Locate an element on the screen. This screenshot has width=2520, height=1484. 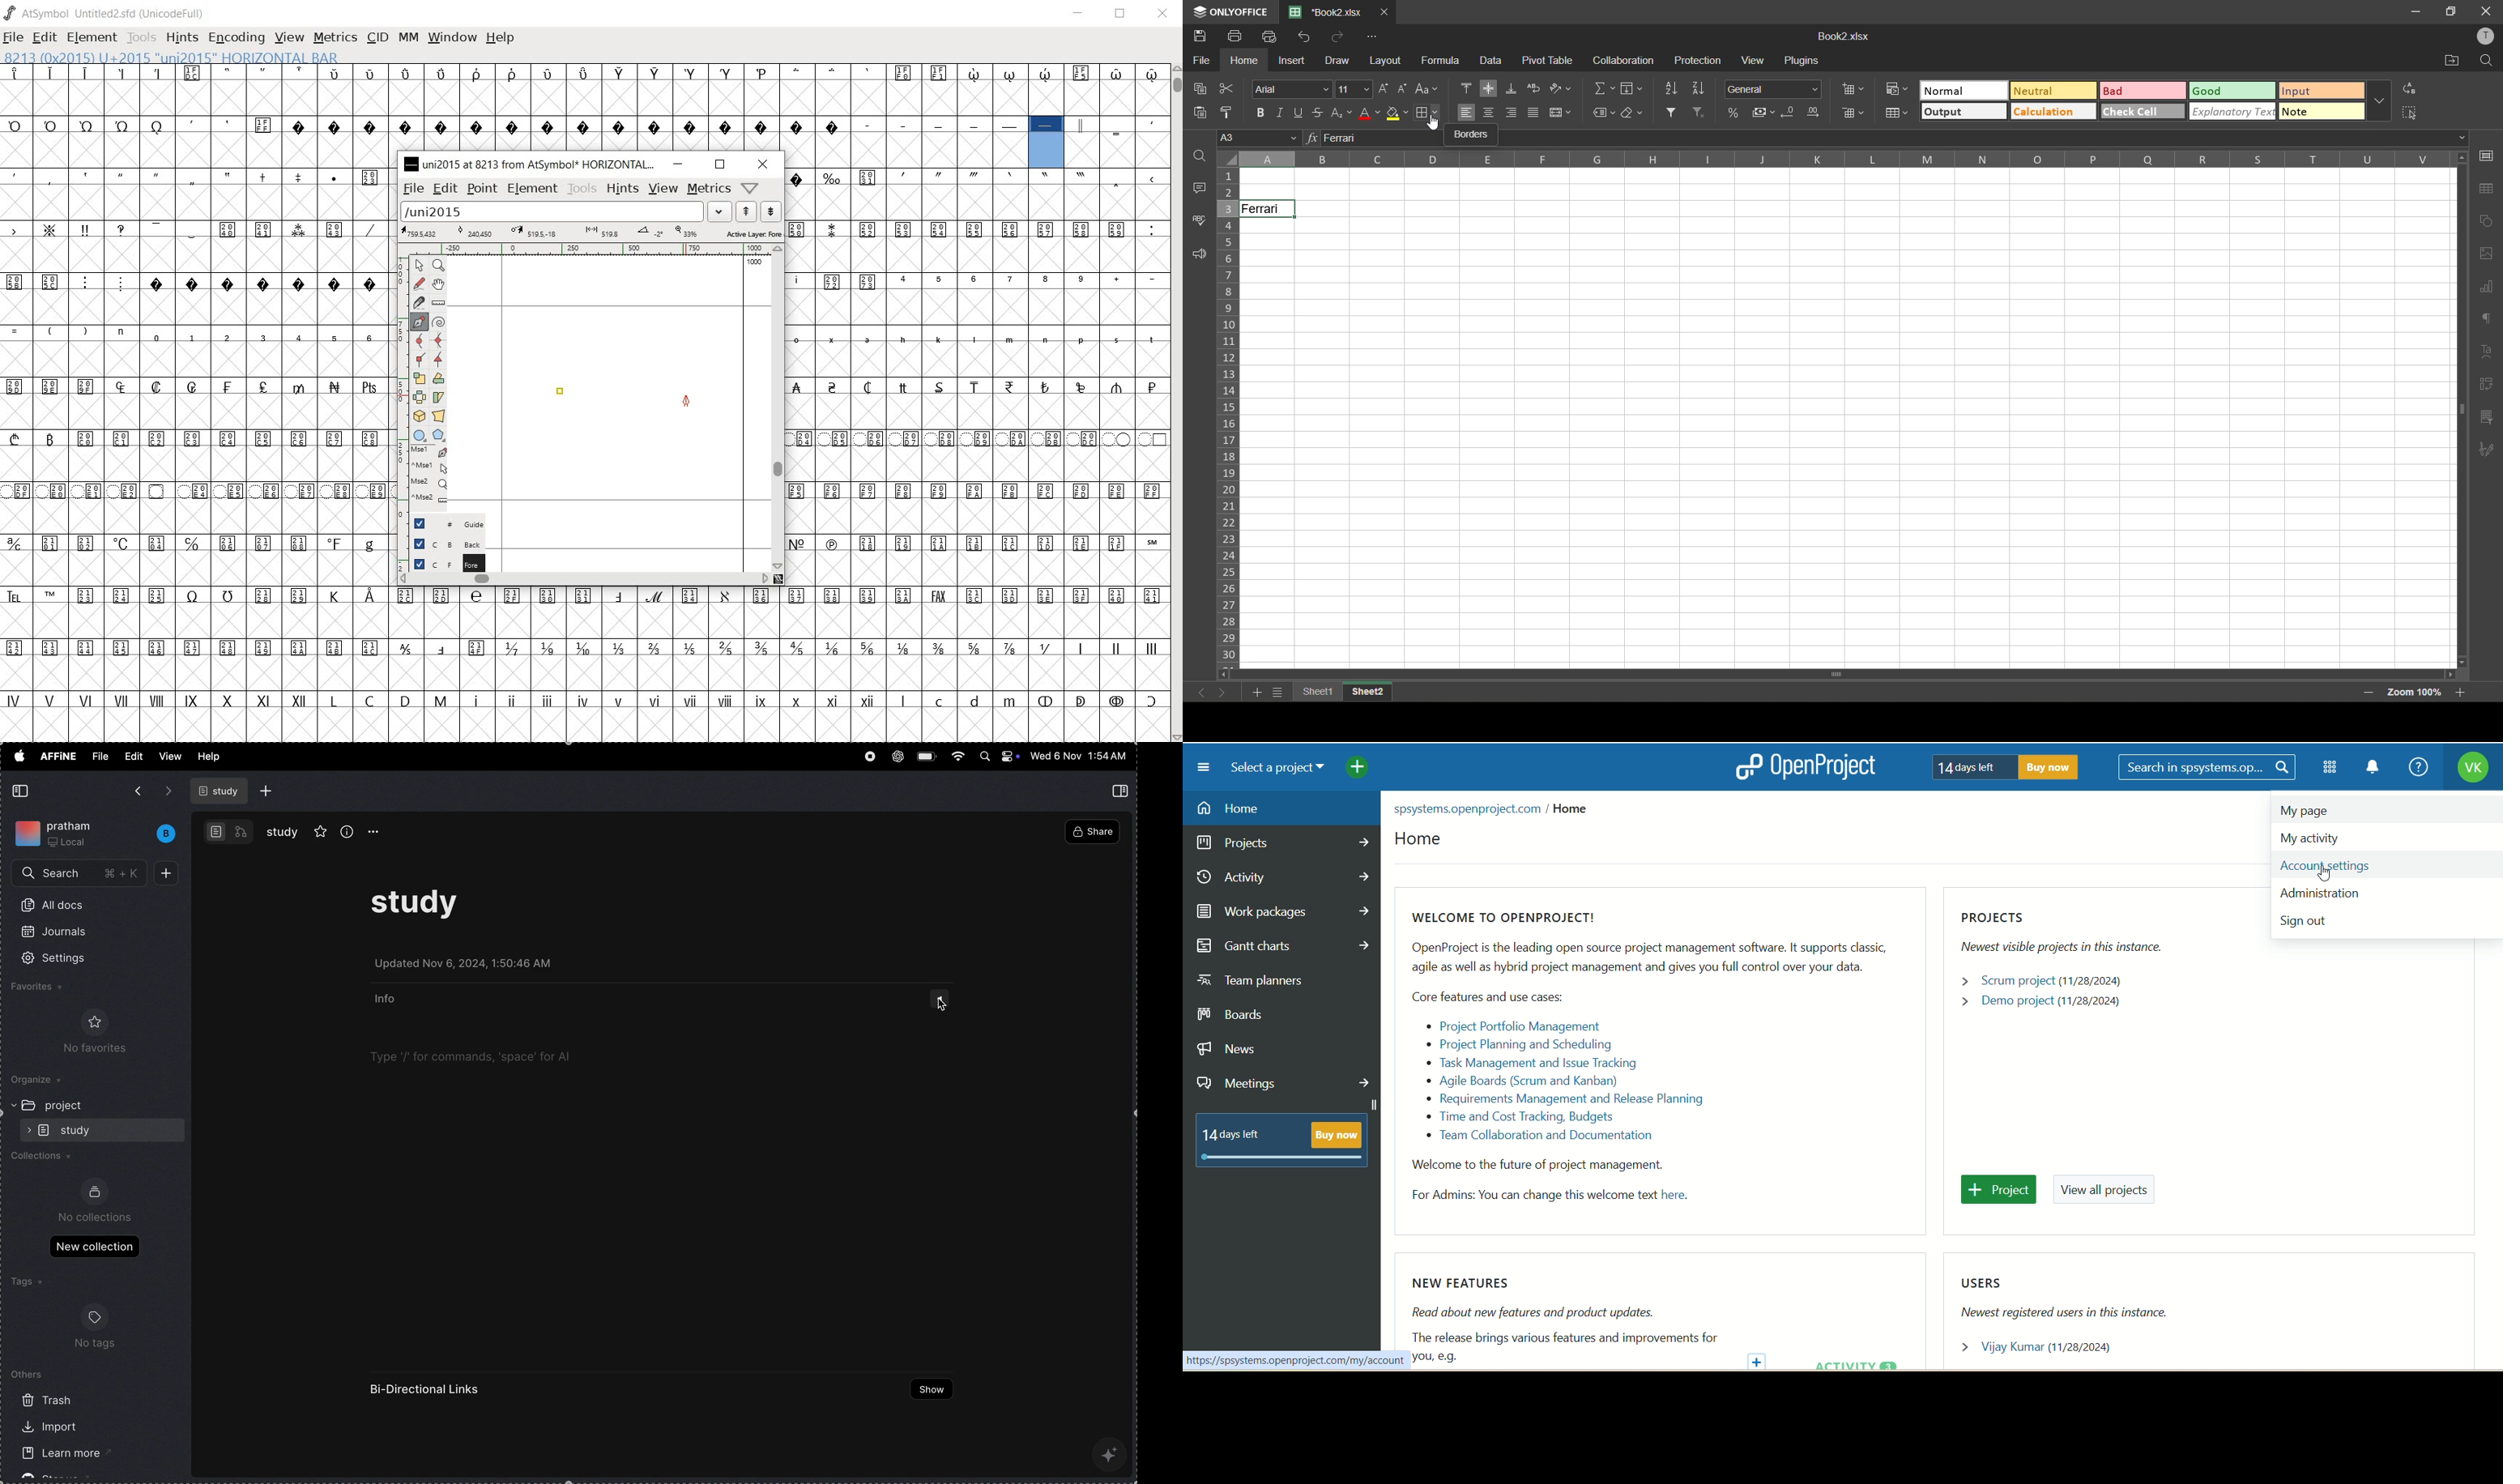
italic is located at coordinates (1282, 113).